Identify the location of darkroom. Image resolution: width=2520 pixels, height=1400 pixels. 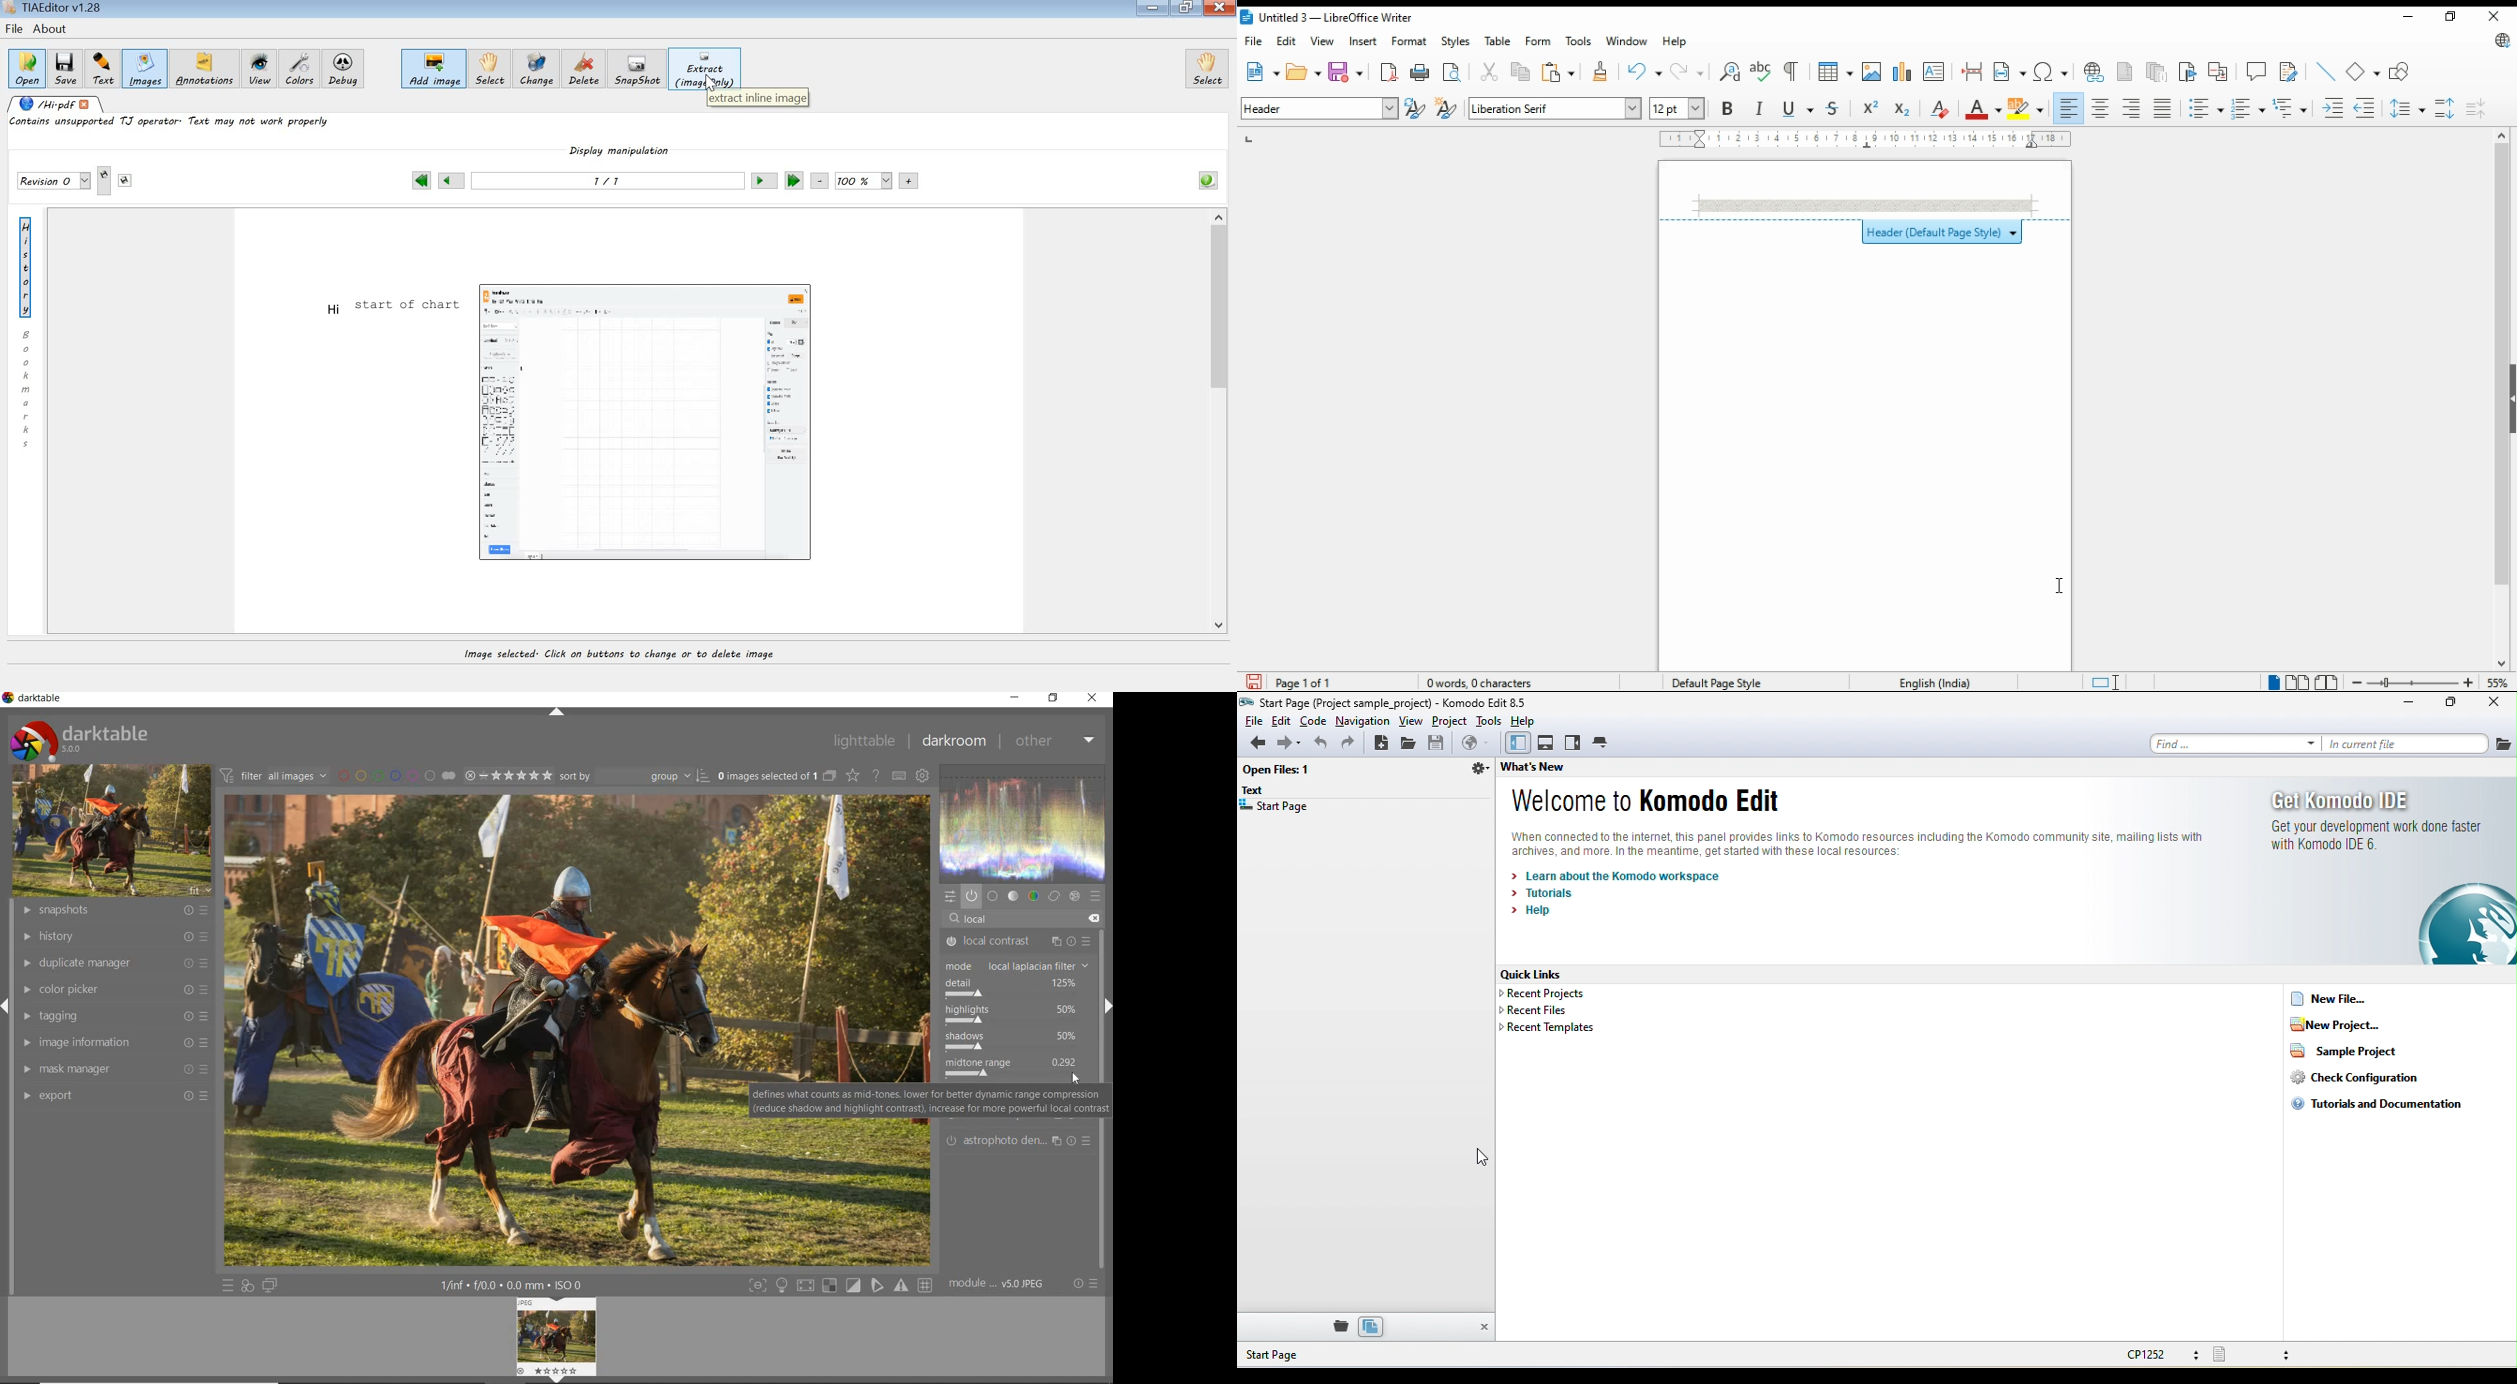
(953, 743).